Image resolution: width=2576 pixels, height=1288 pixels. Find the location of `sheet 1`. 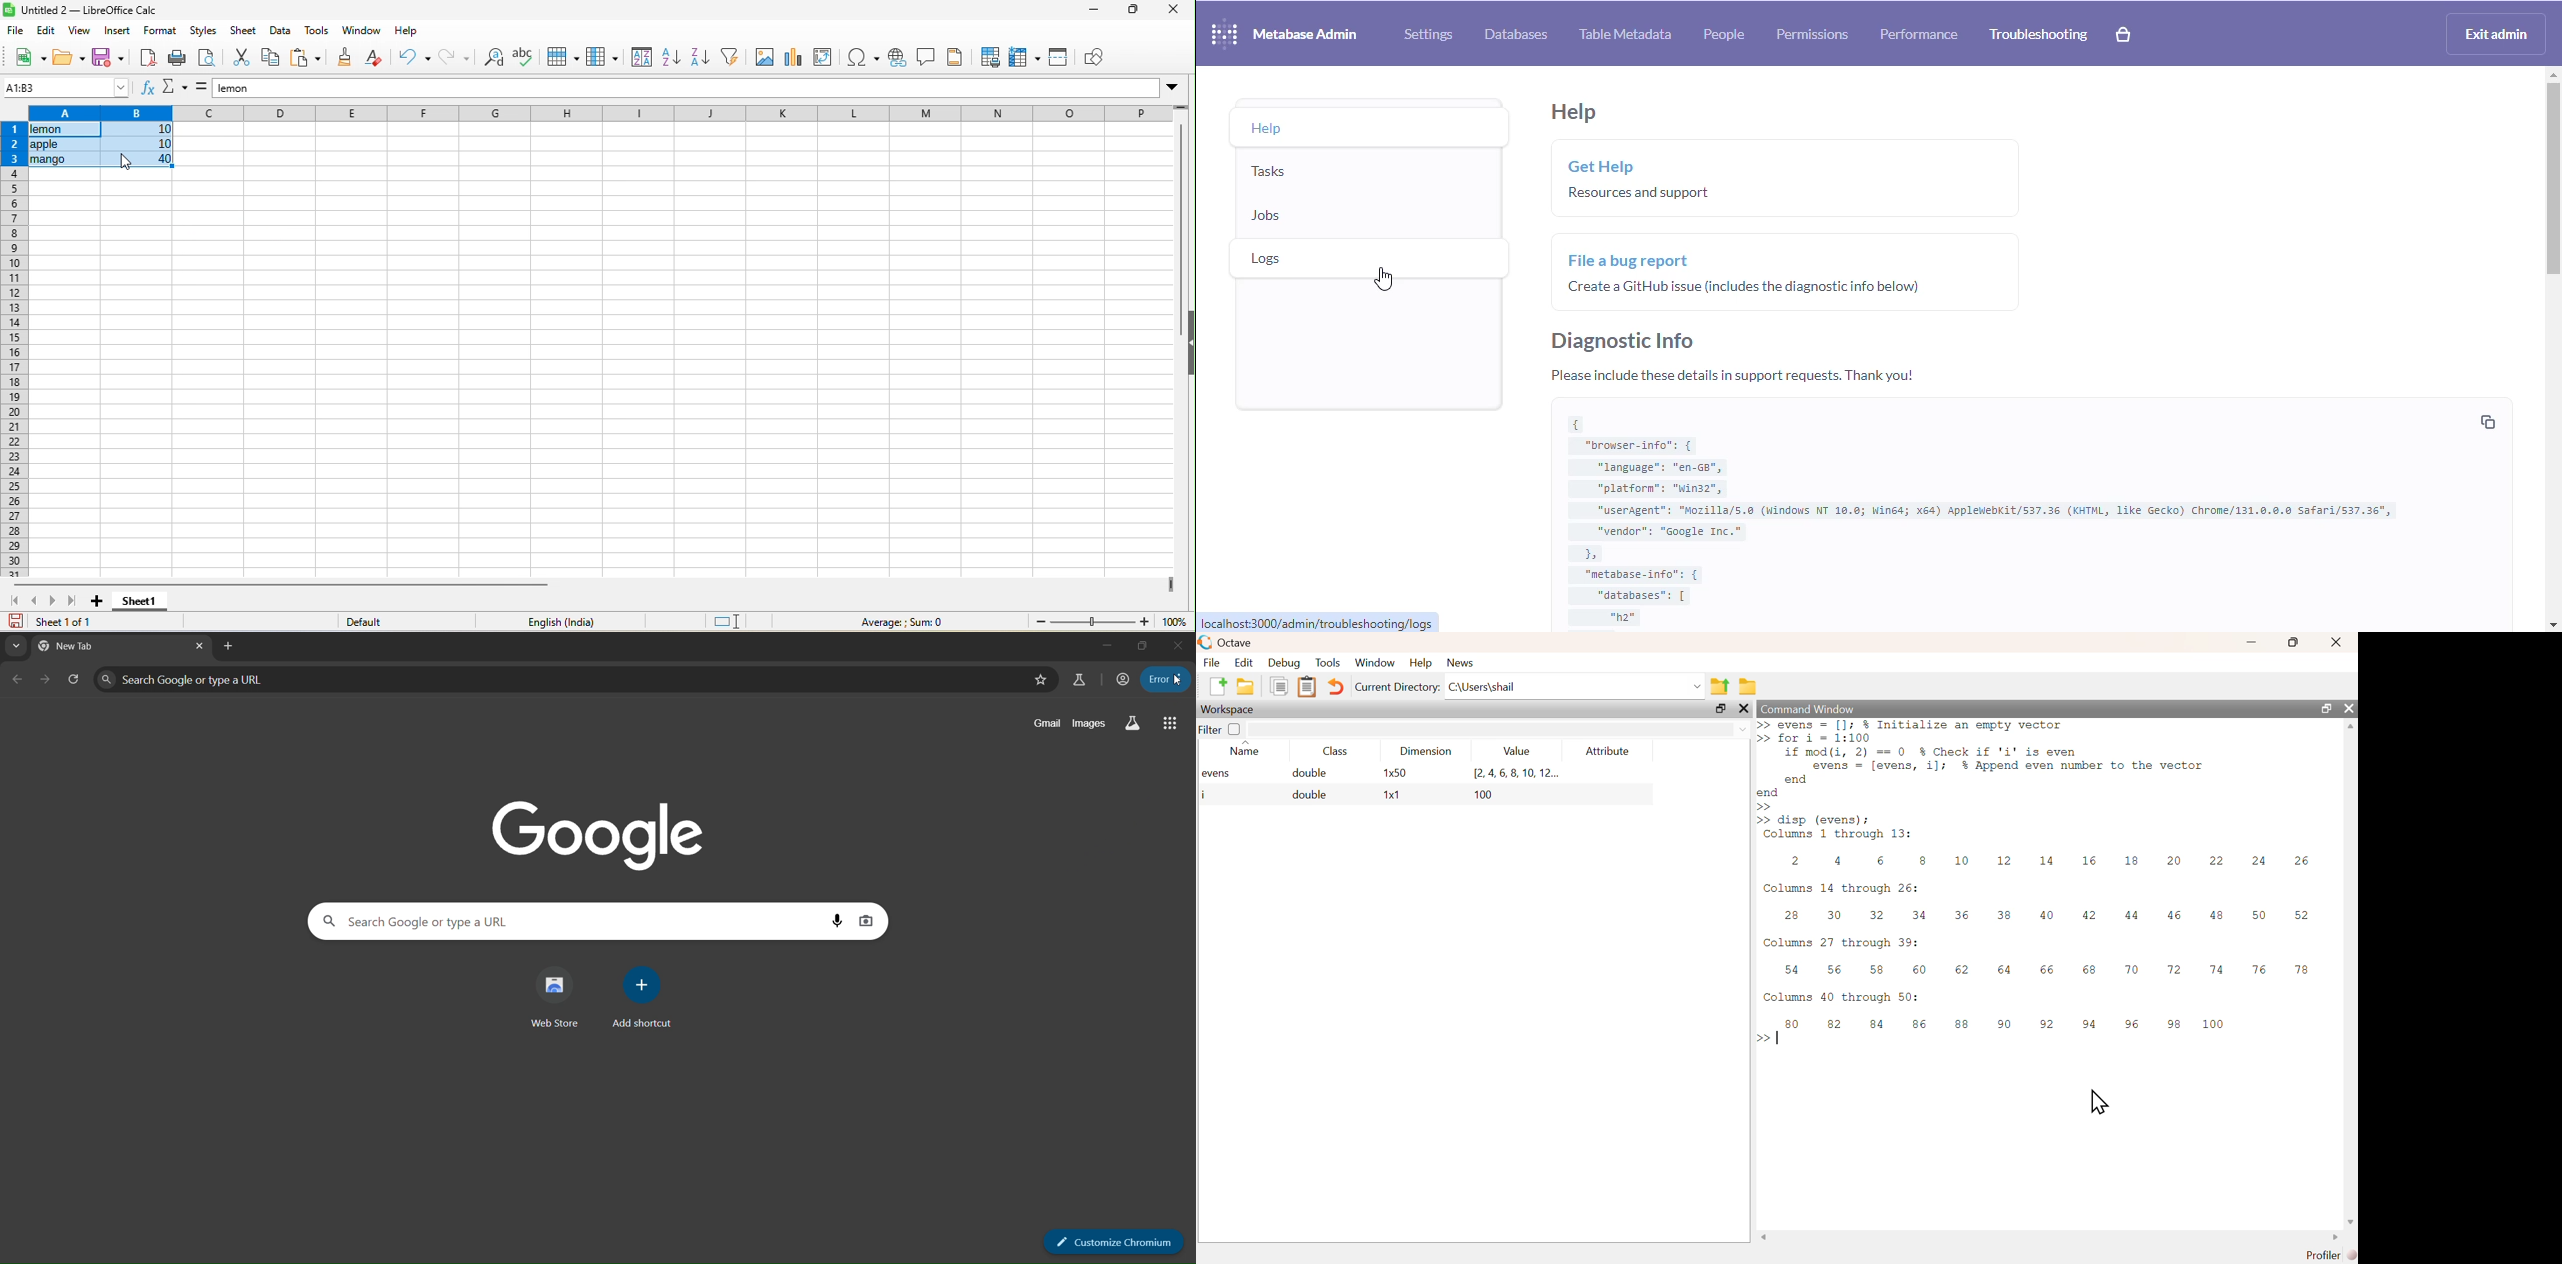

sheet 1 is located at coordinates (144, 602).